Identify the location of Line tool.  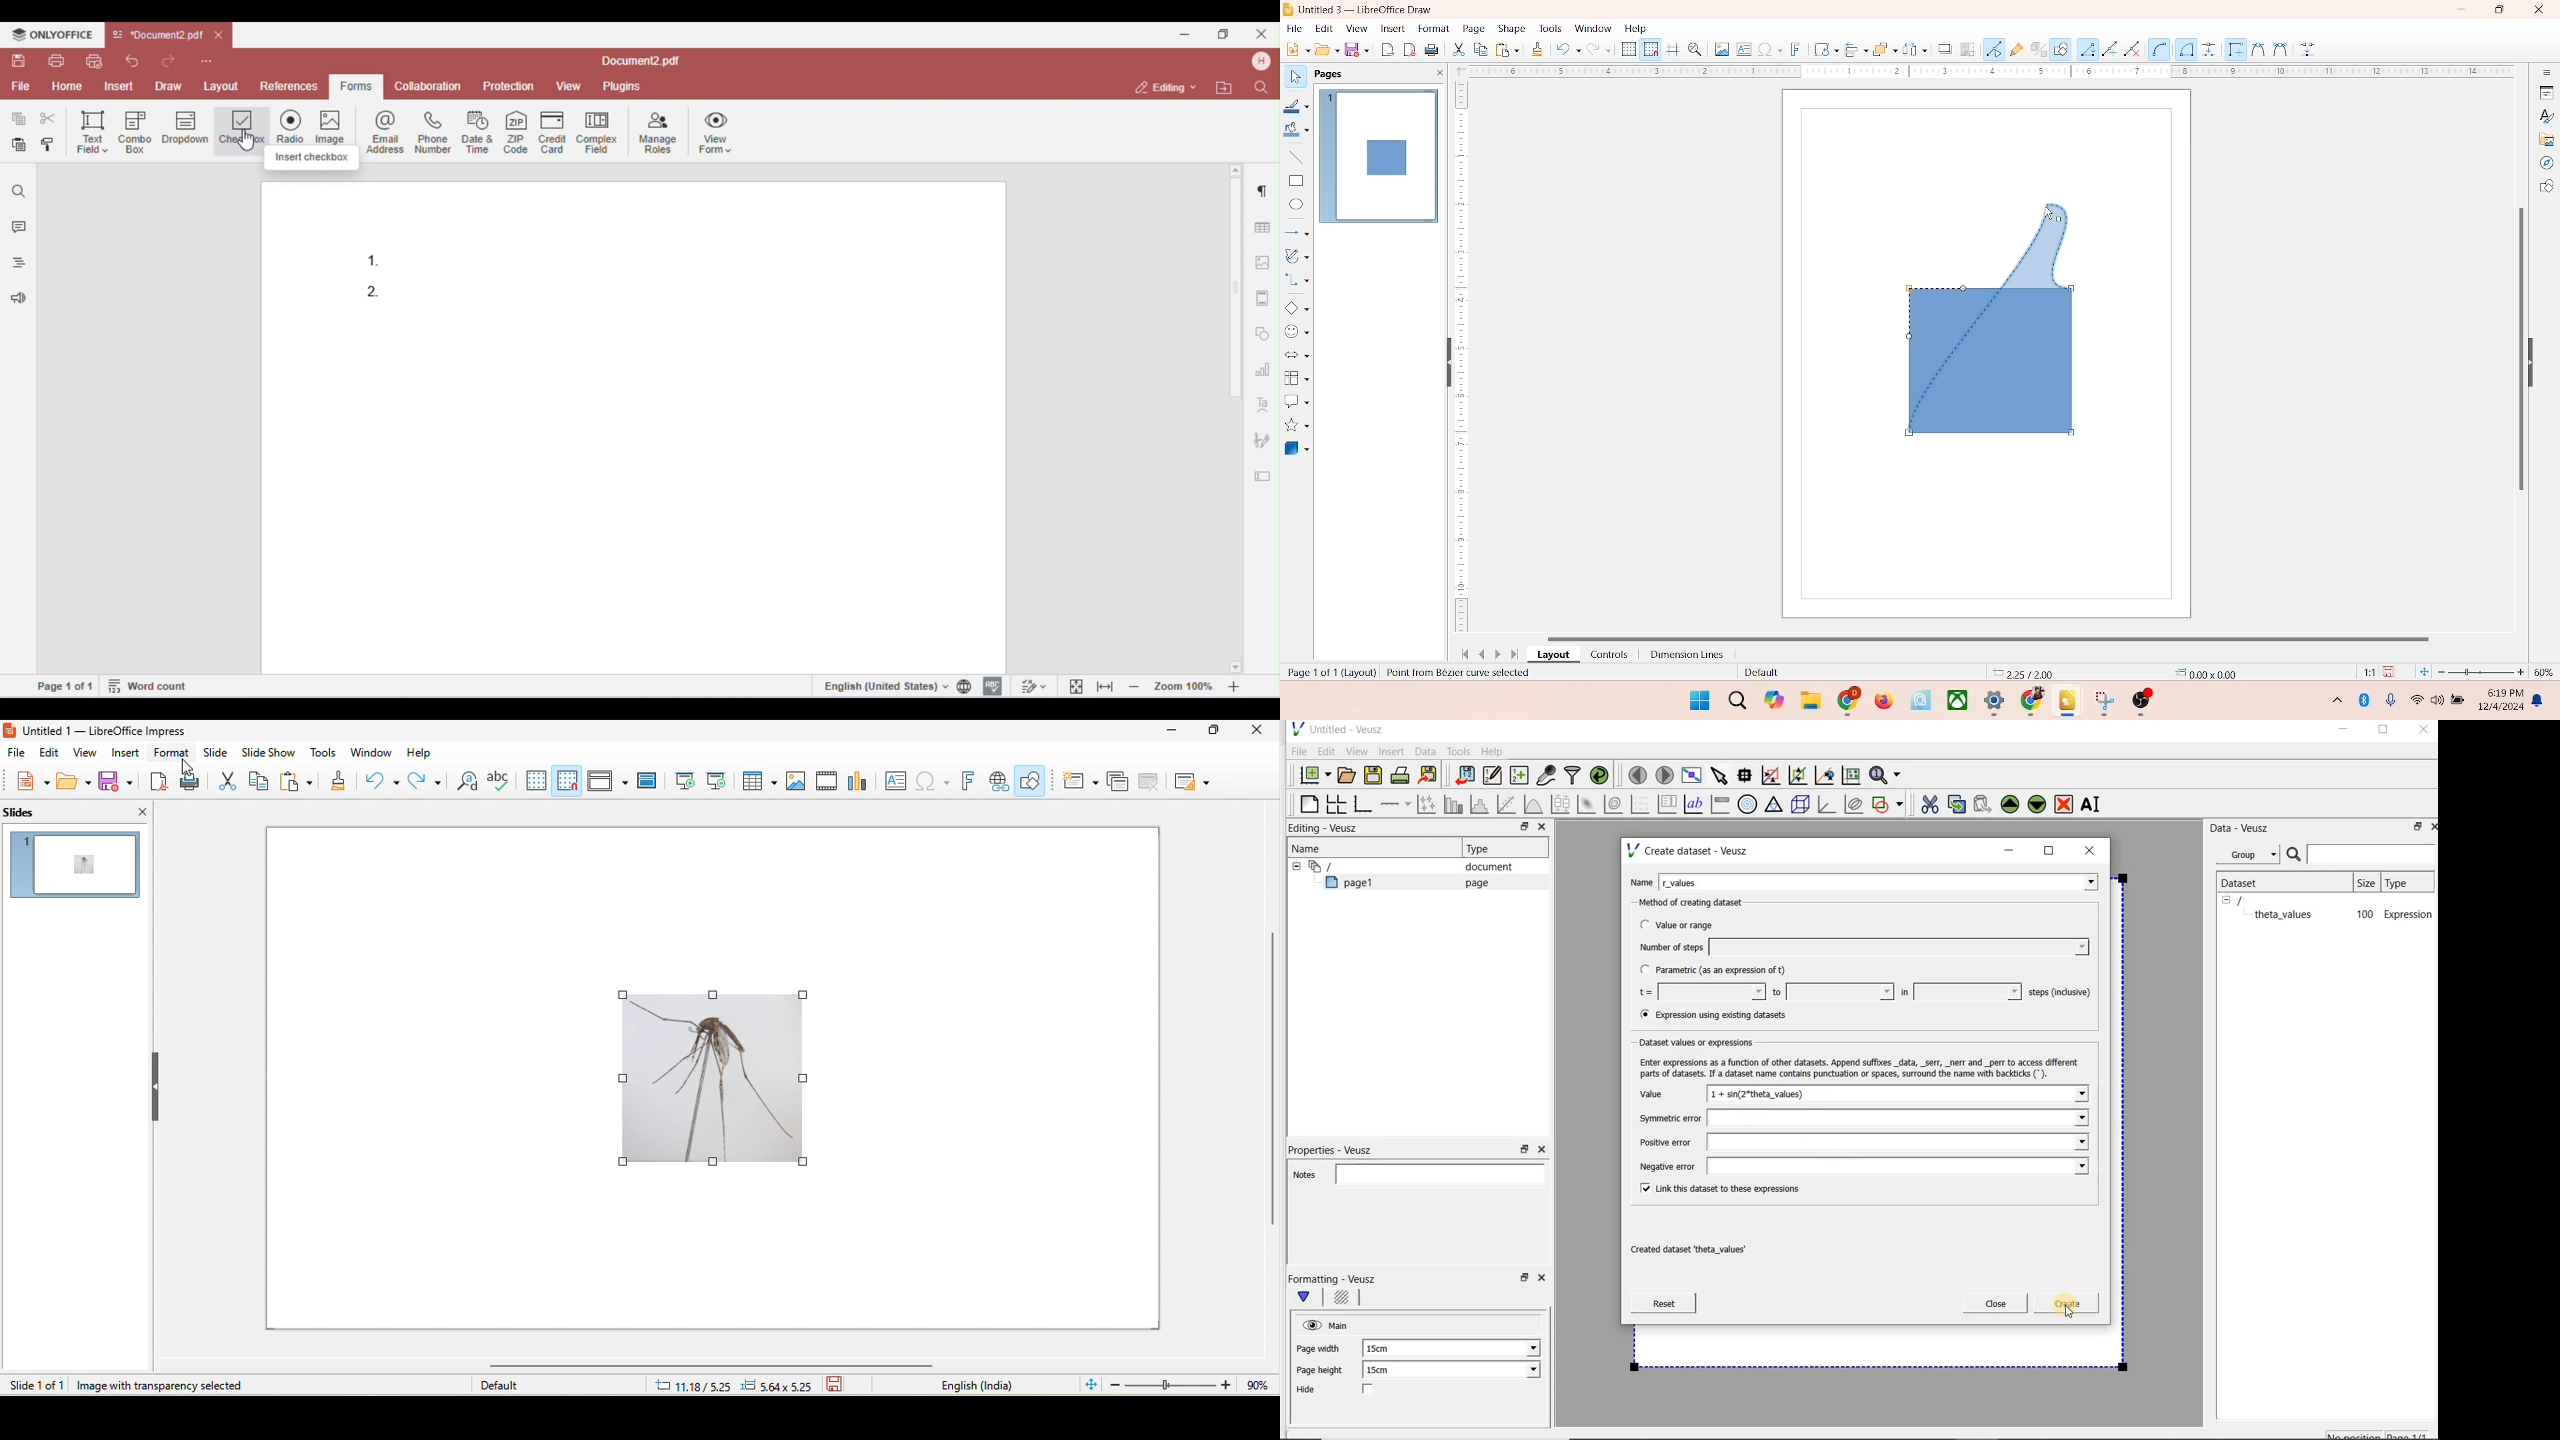
(2087, 48).